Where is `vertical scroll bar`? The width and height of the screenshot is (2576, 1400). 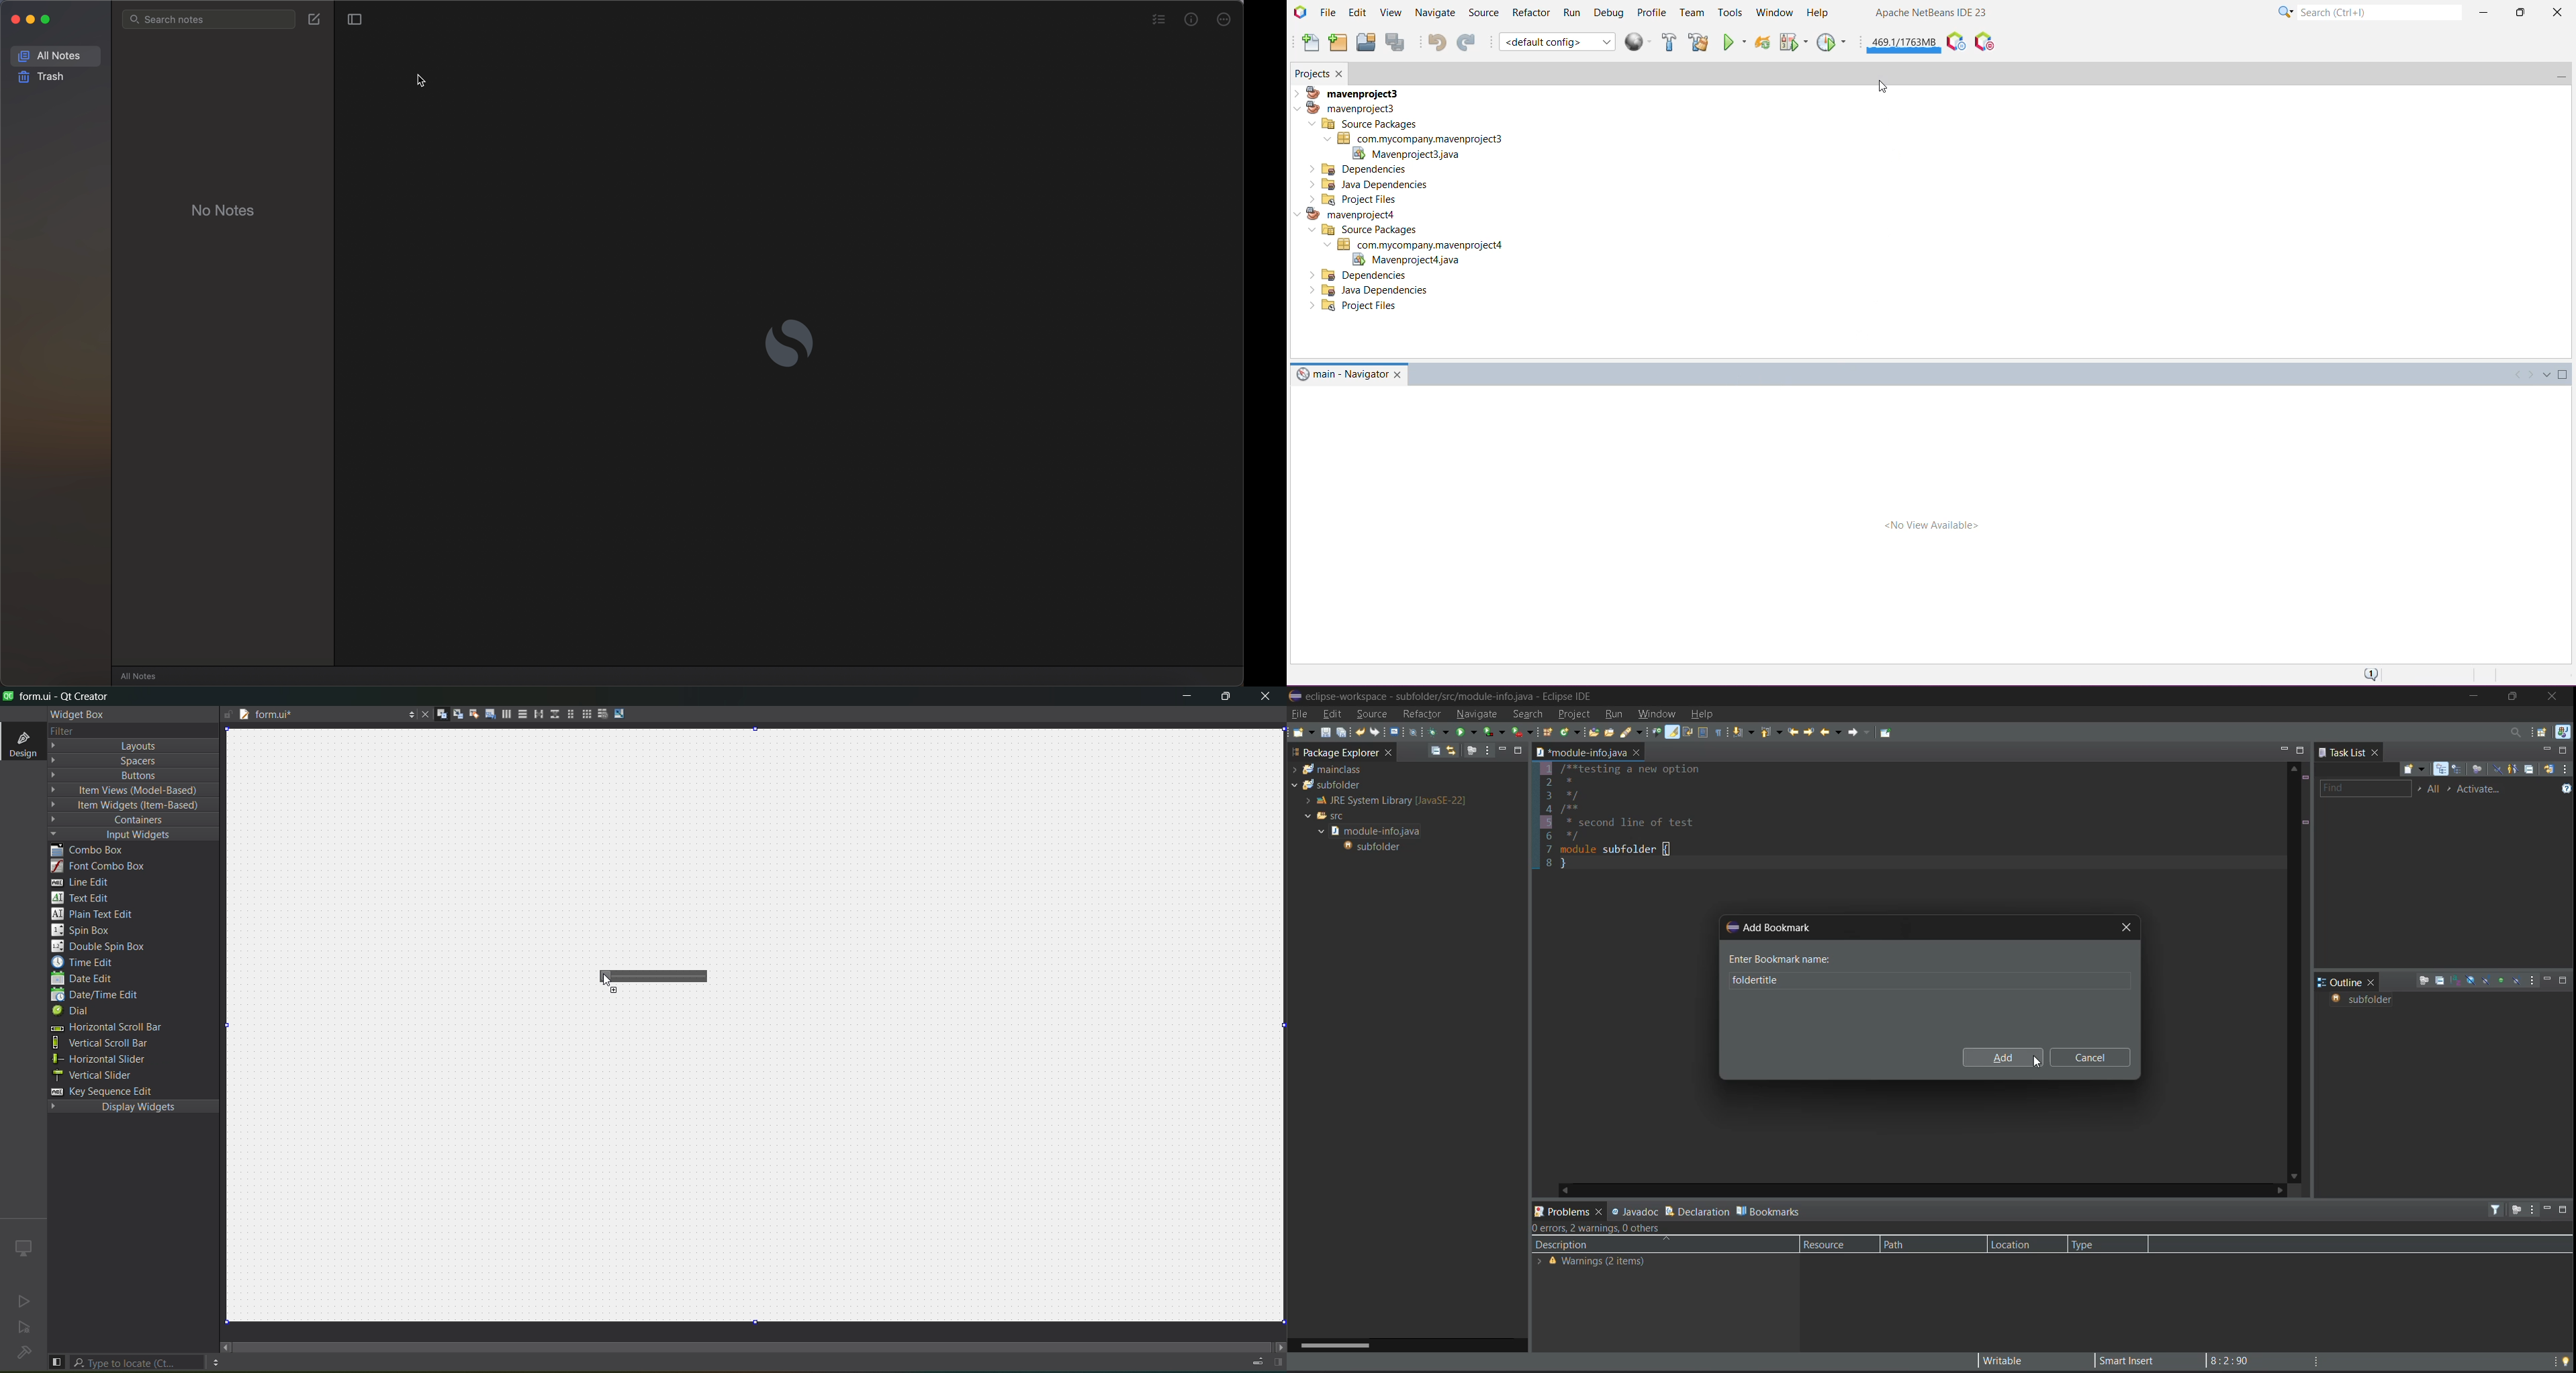
vertical scroll bar is located at coordinates (107, 1045).